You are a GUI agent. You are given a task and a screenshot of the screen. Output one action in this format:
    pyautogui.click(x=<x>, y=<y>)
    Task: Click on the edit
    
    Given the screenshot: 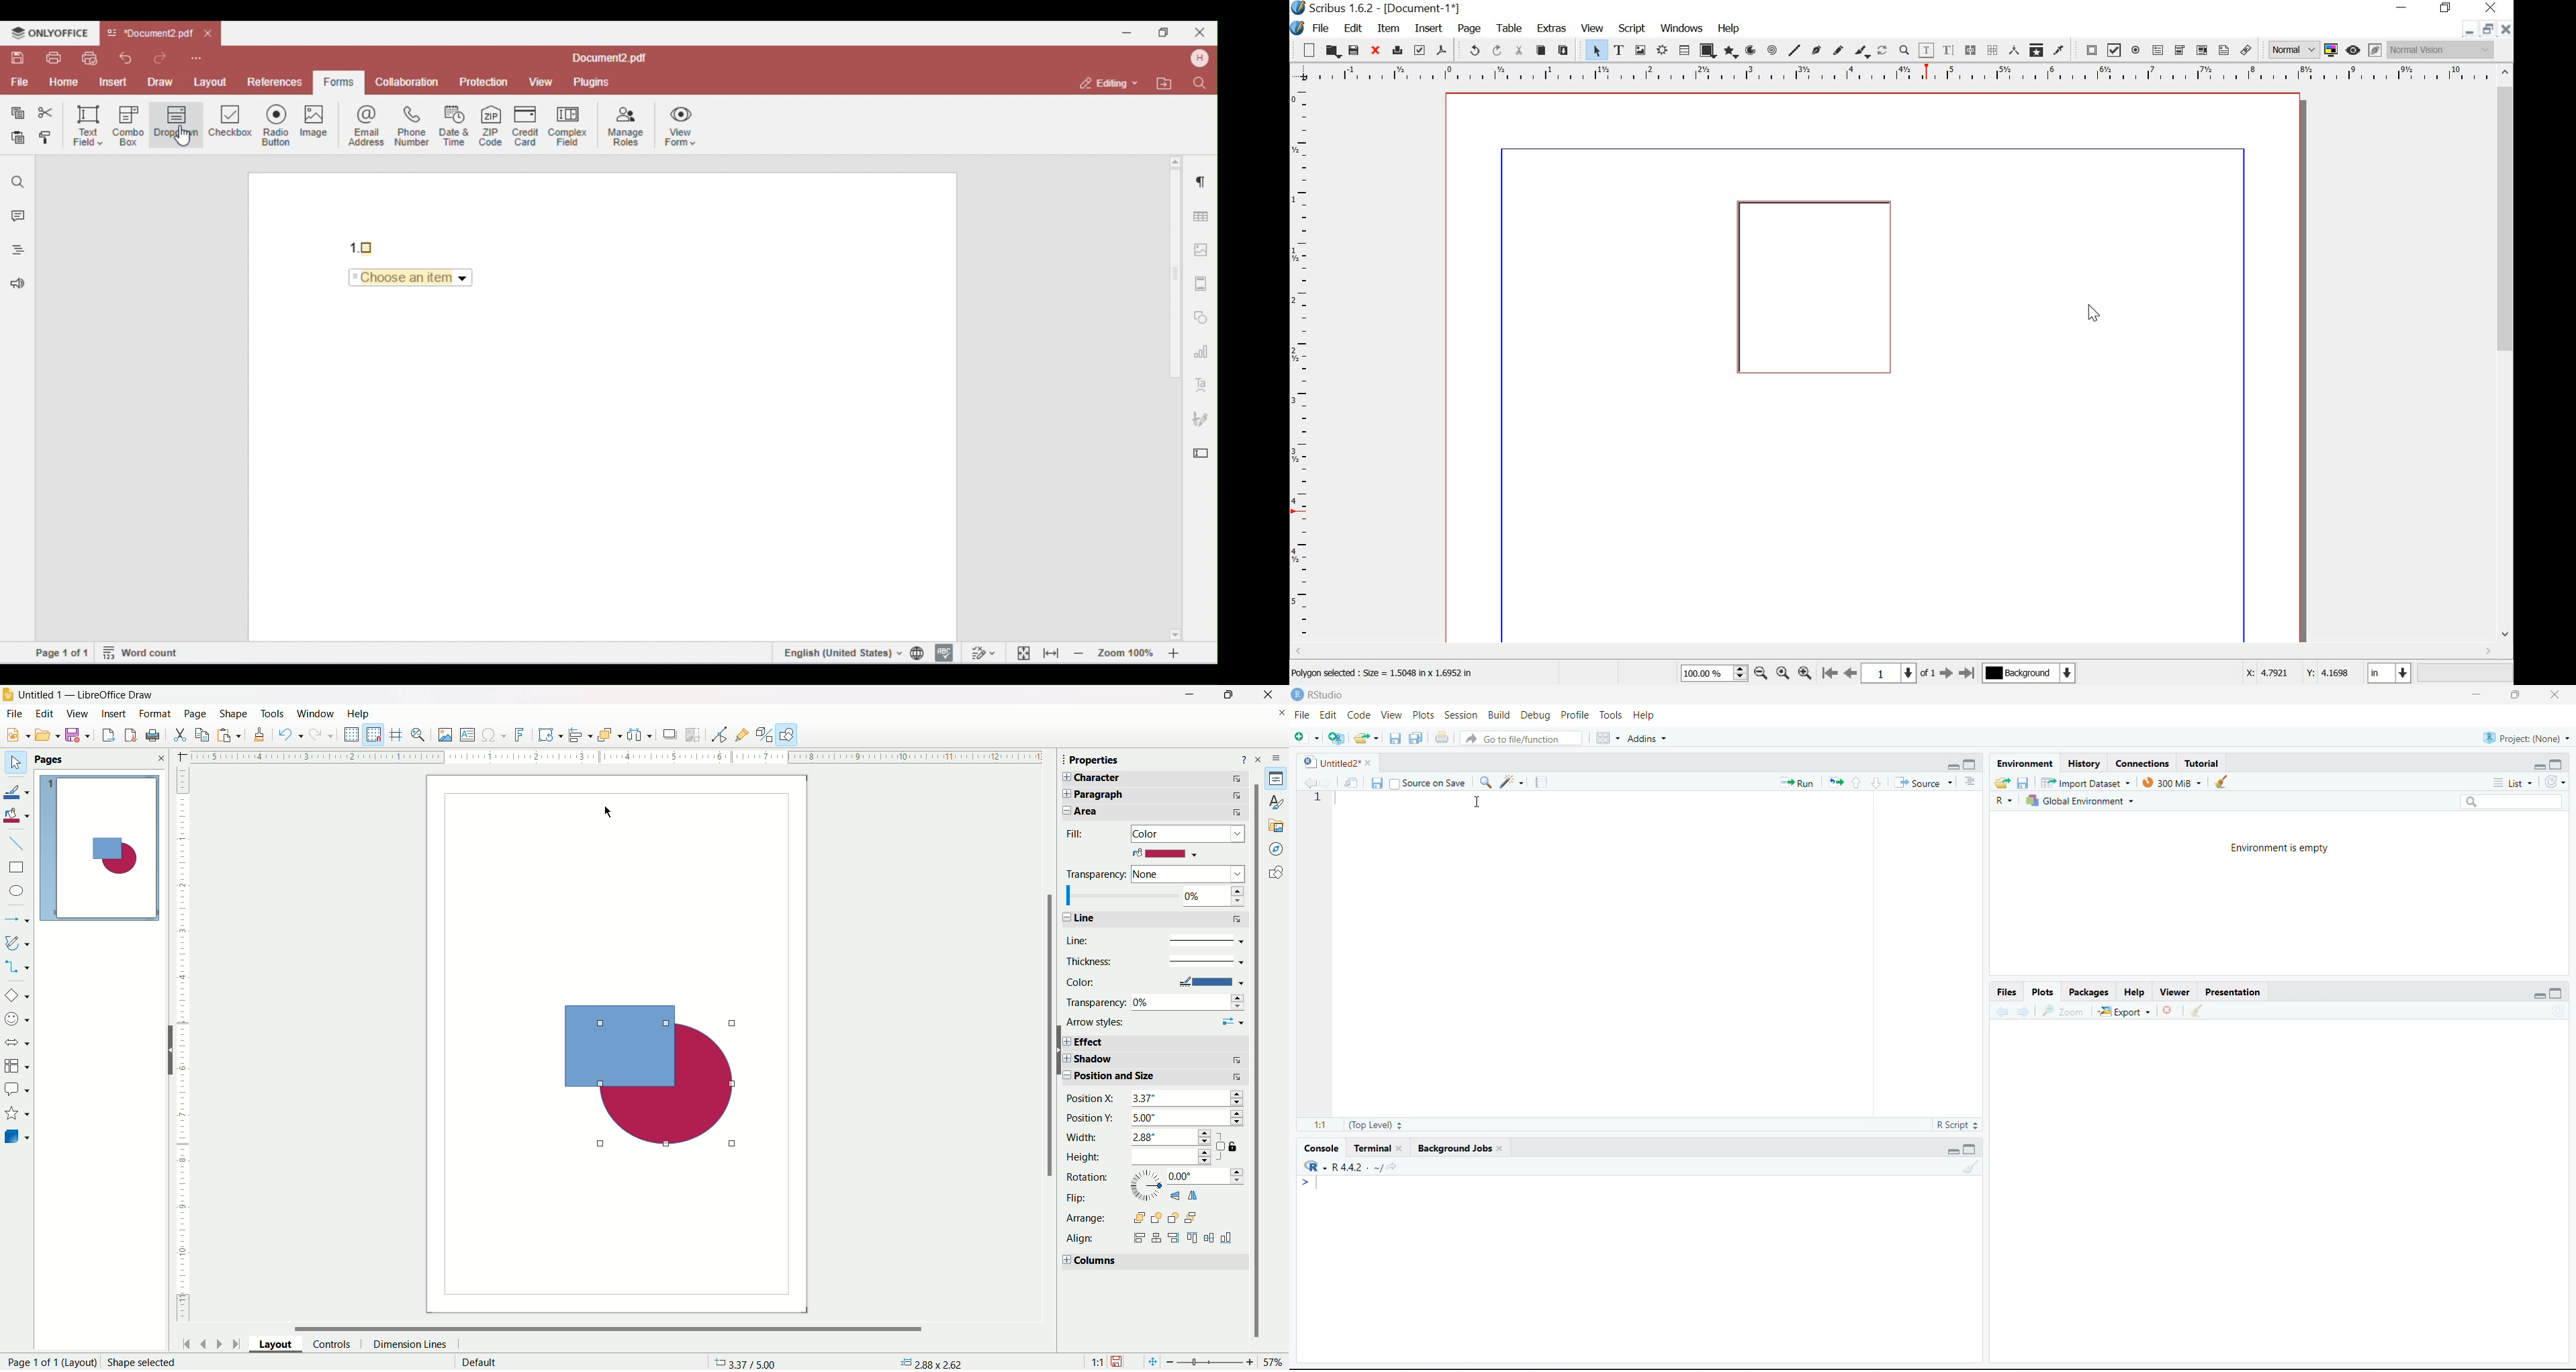 What is the action you would take?
    pyautogui.click(x=46, y=713)
    